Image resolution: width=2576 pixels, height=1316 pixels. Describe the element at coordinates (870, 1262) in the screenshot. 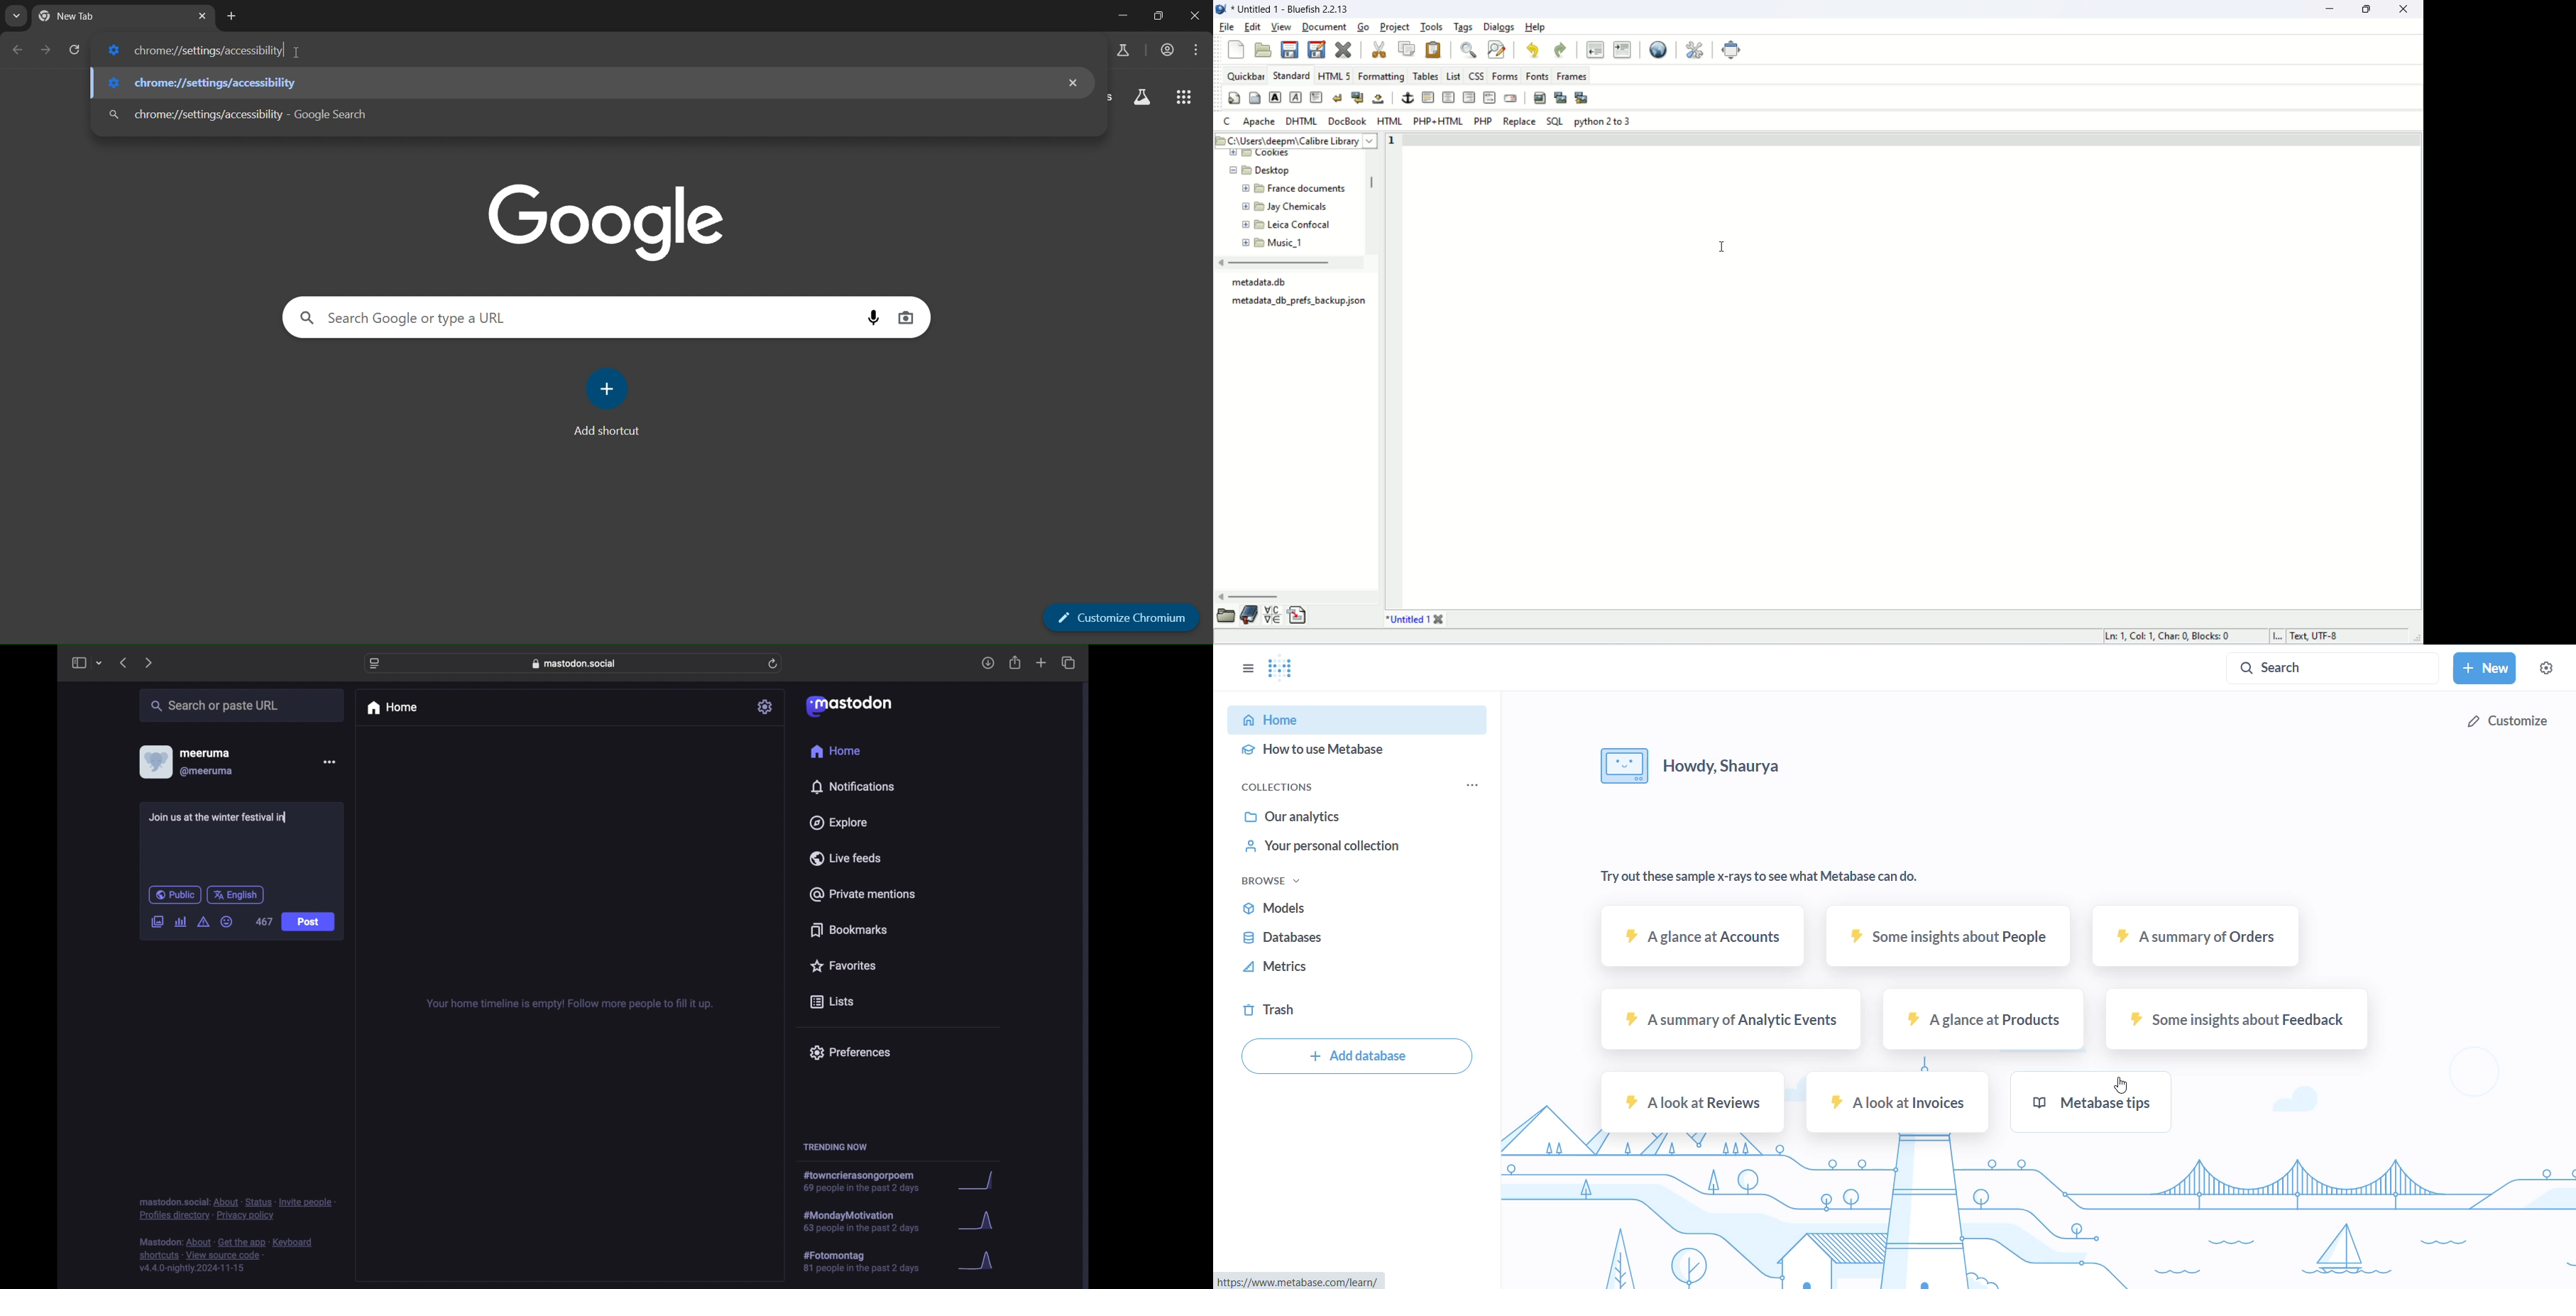

I see `hashtag trend` at that location.